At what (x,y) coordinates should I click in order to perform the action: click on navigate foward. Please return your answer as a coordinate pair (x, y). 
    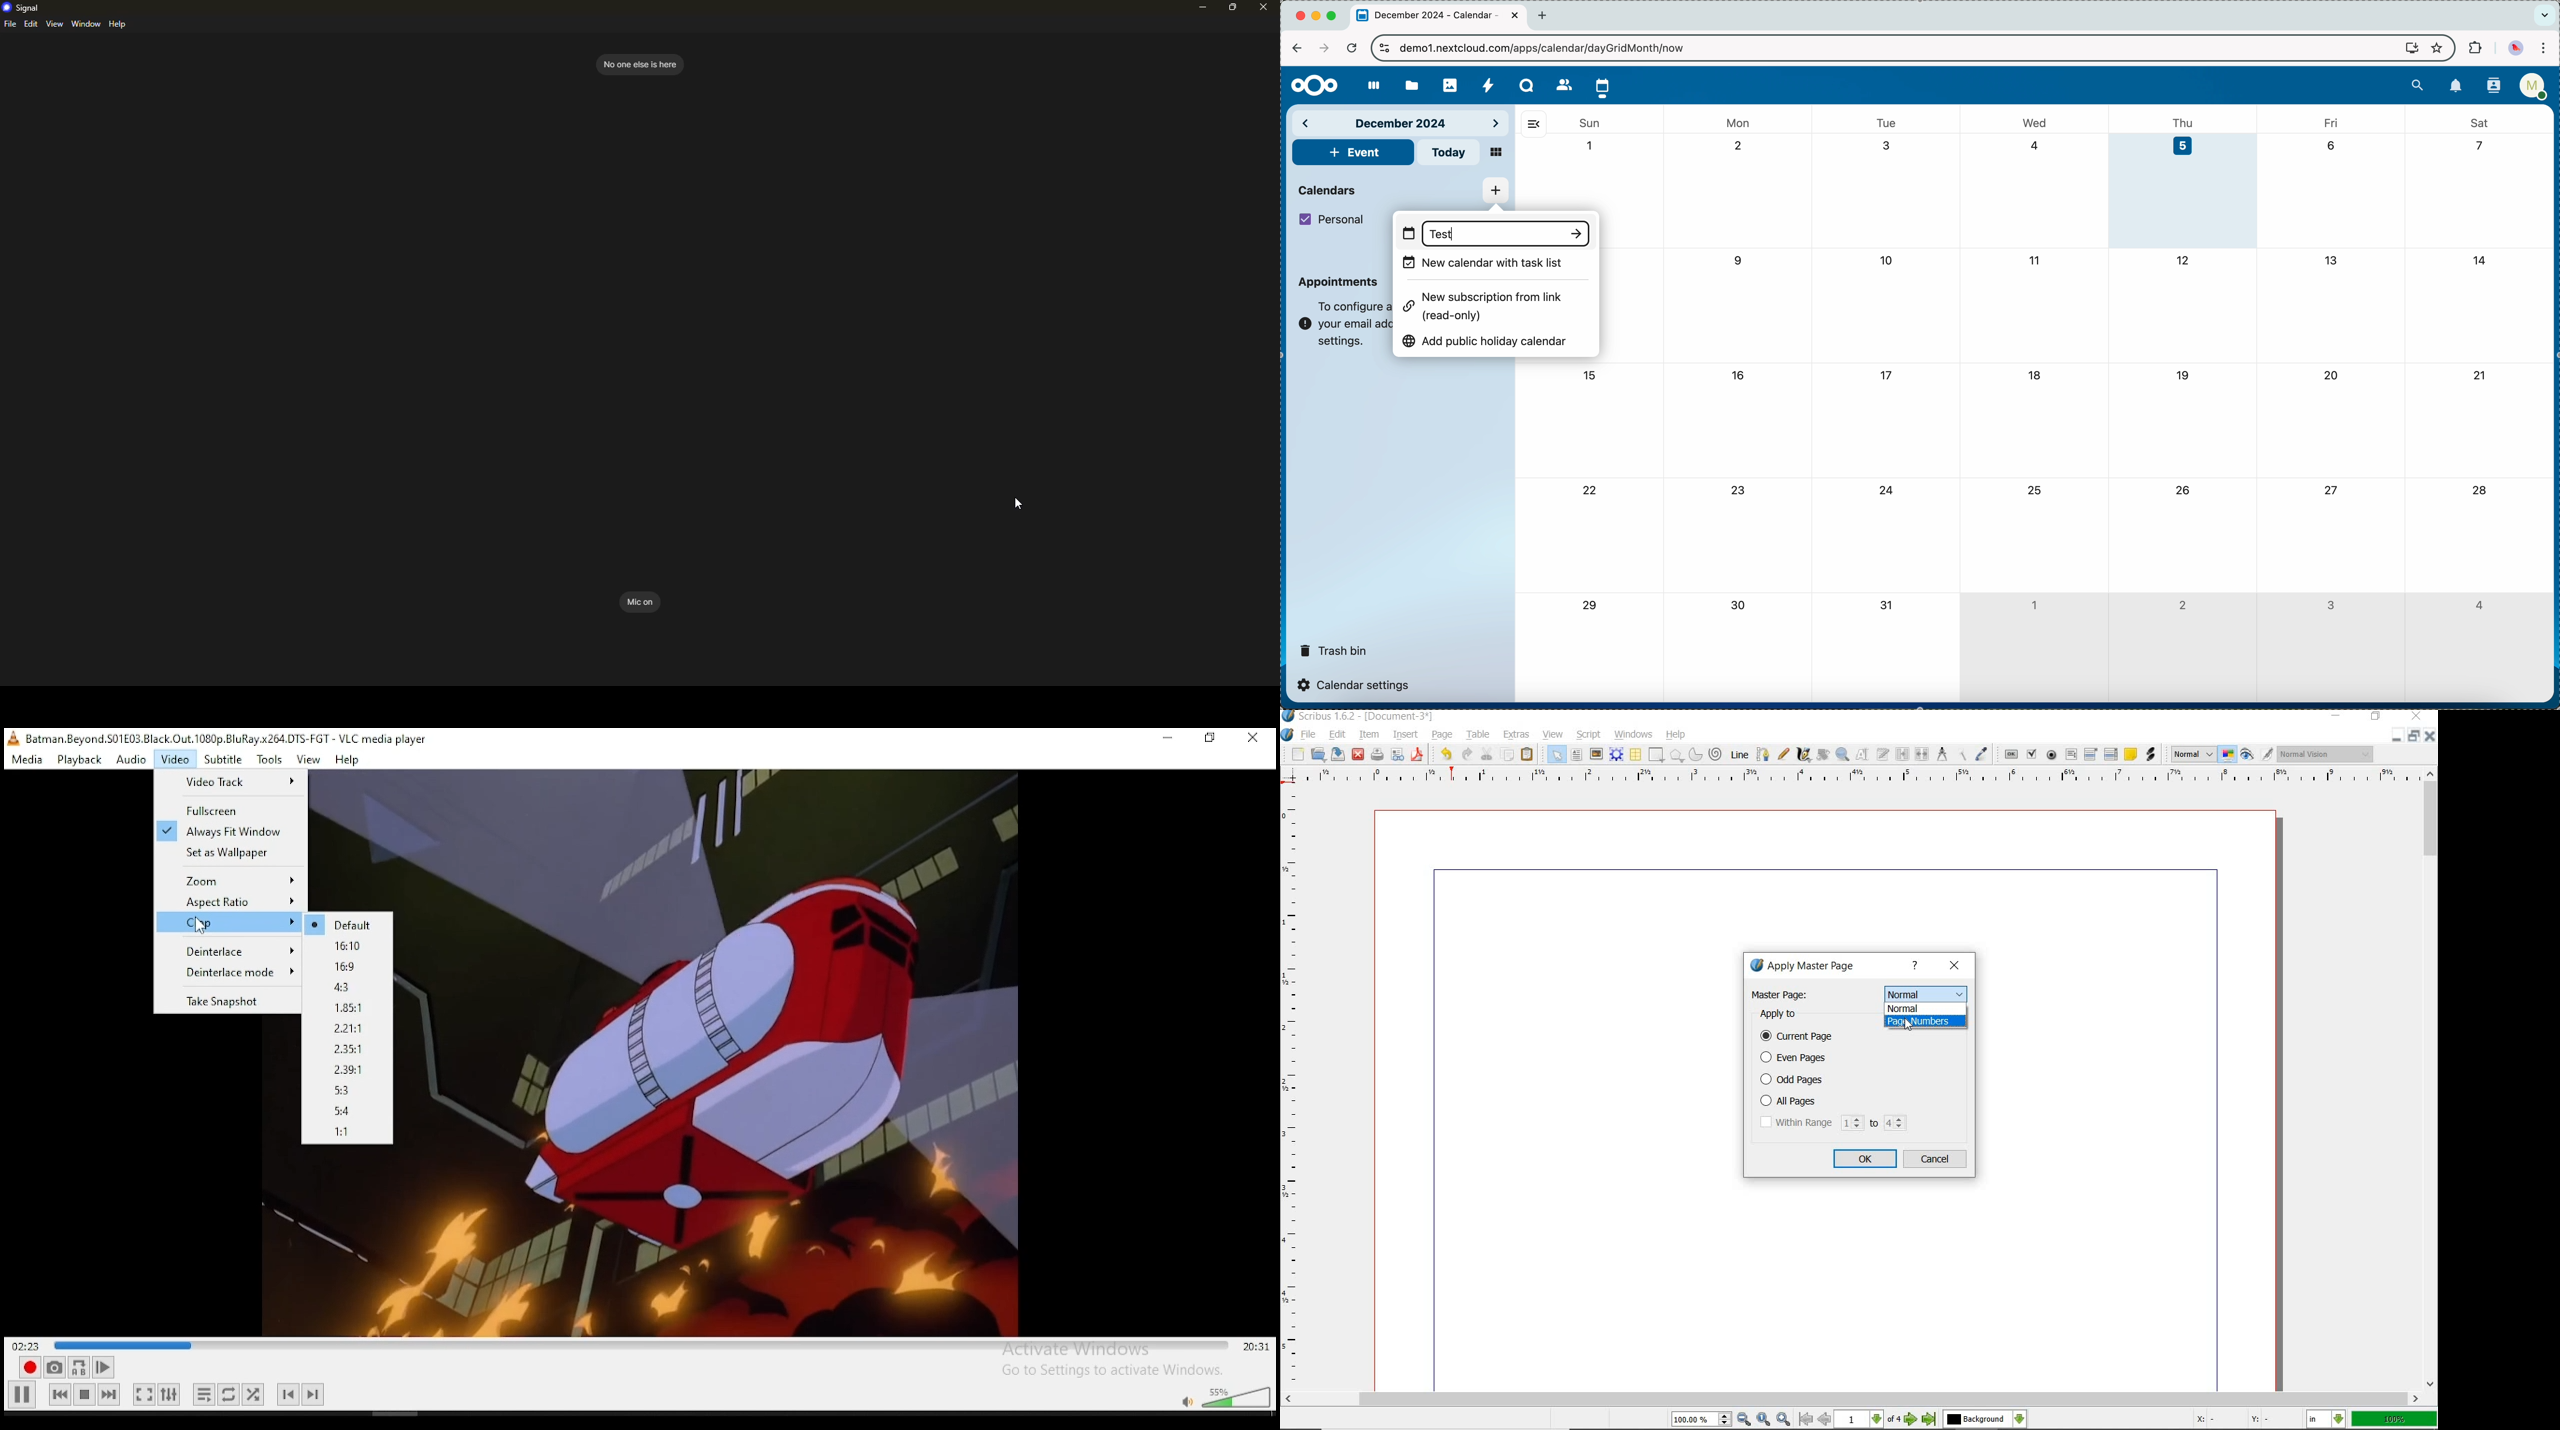
    Looking at the image, I should click on (1322, 48).